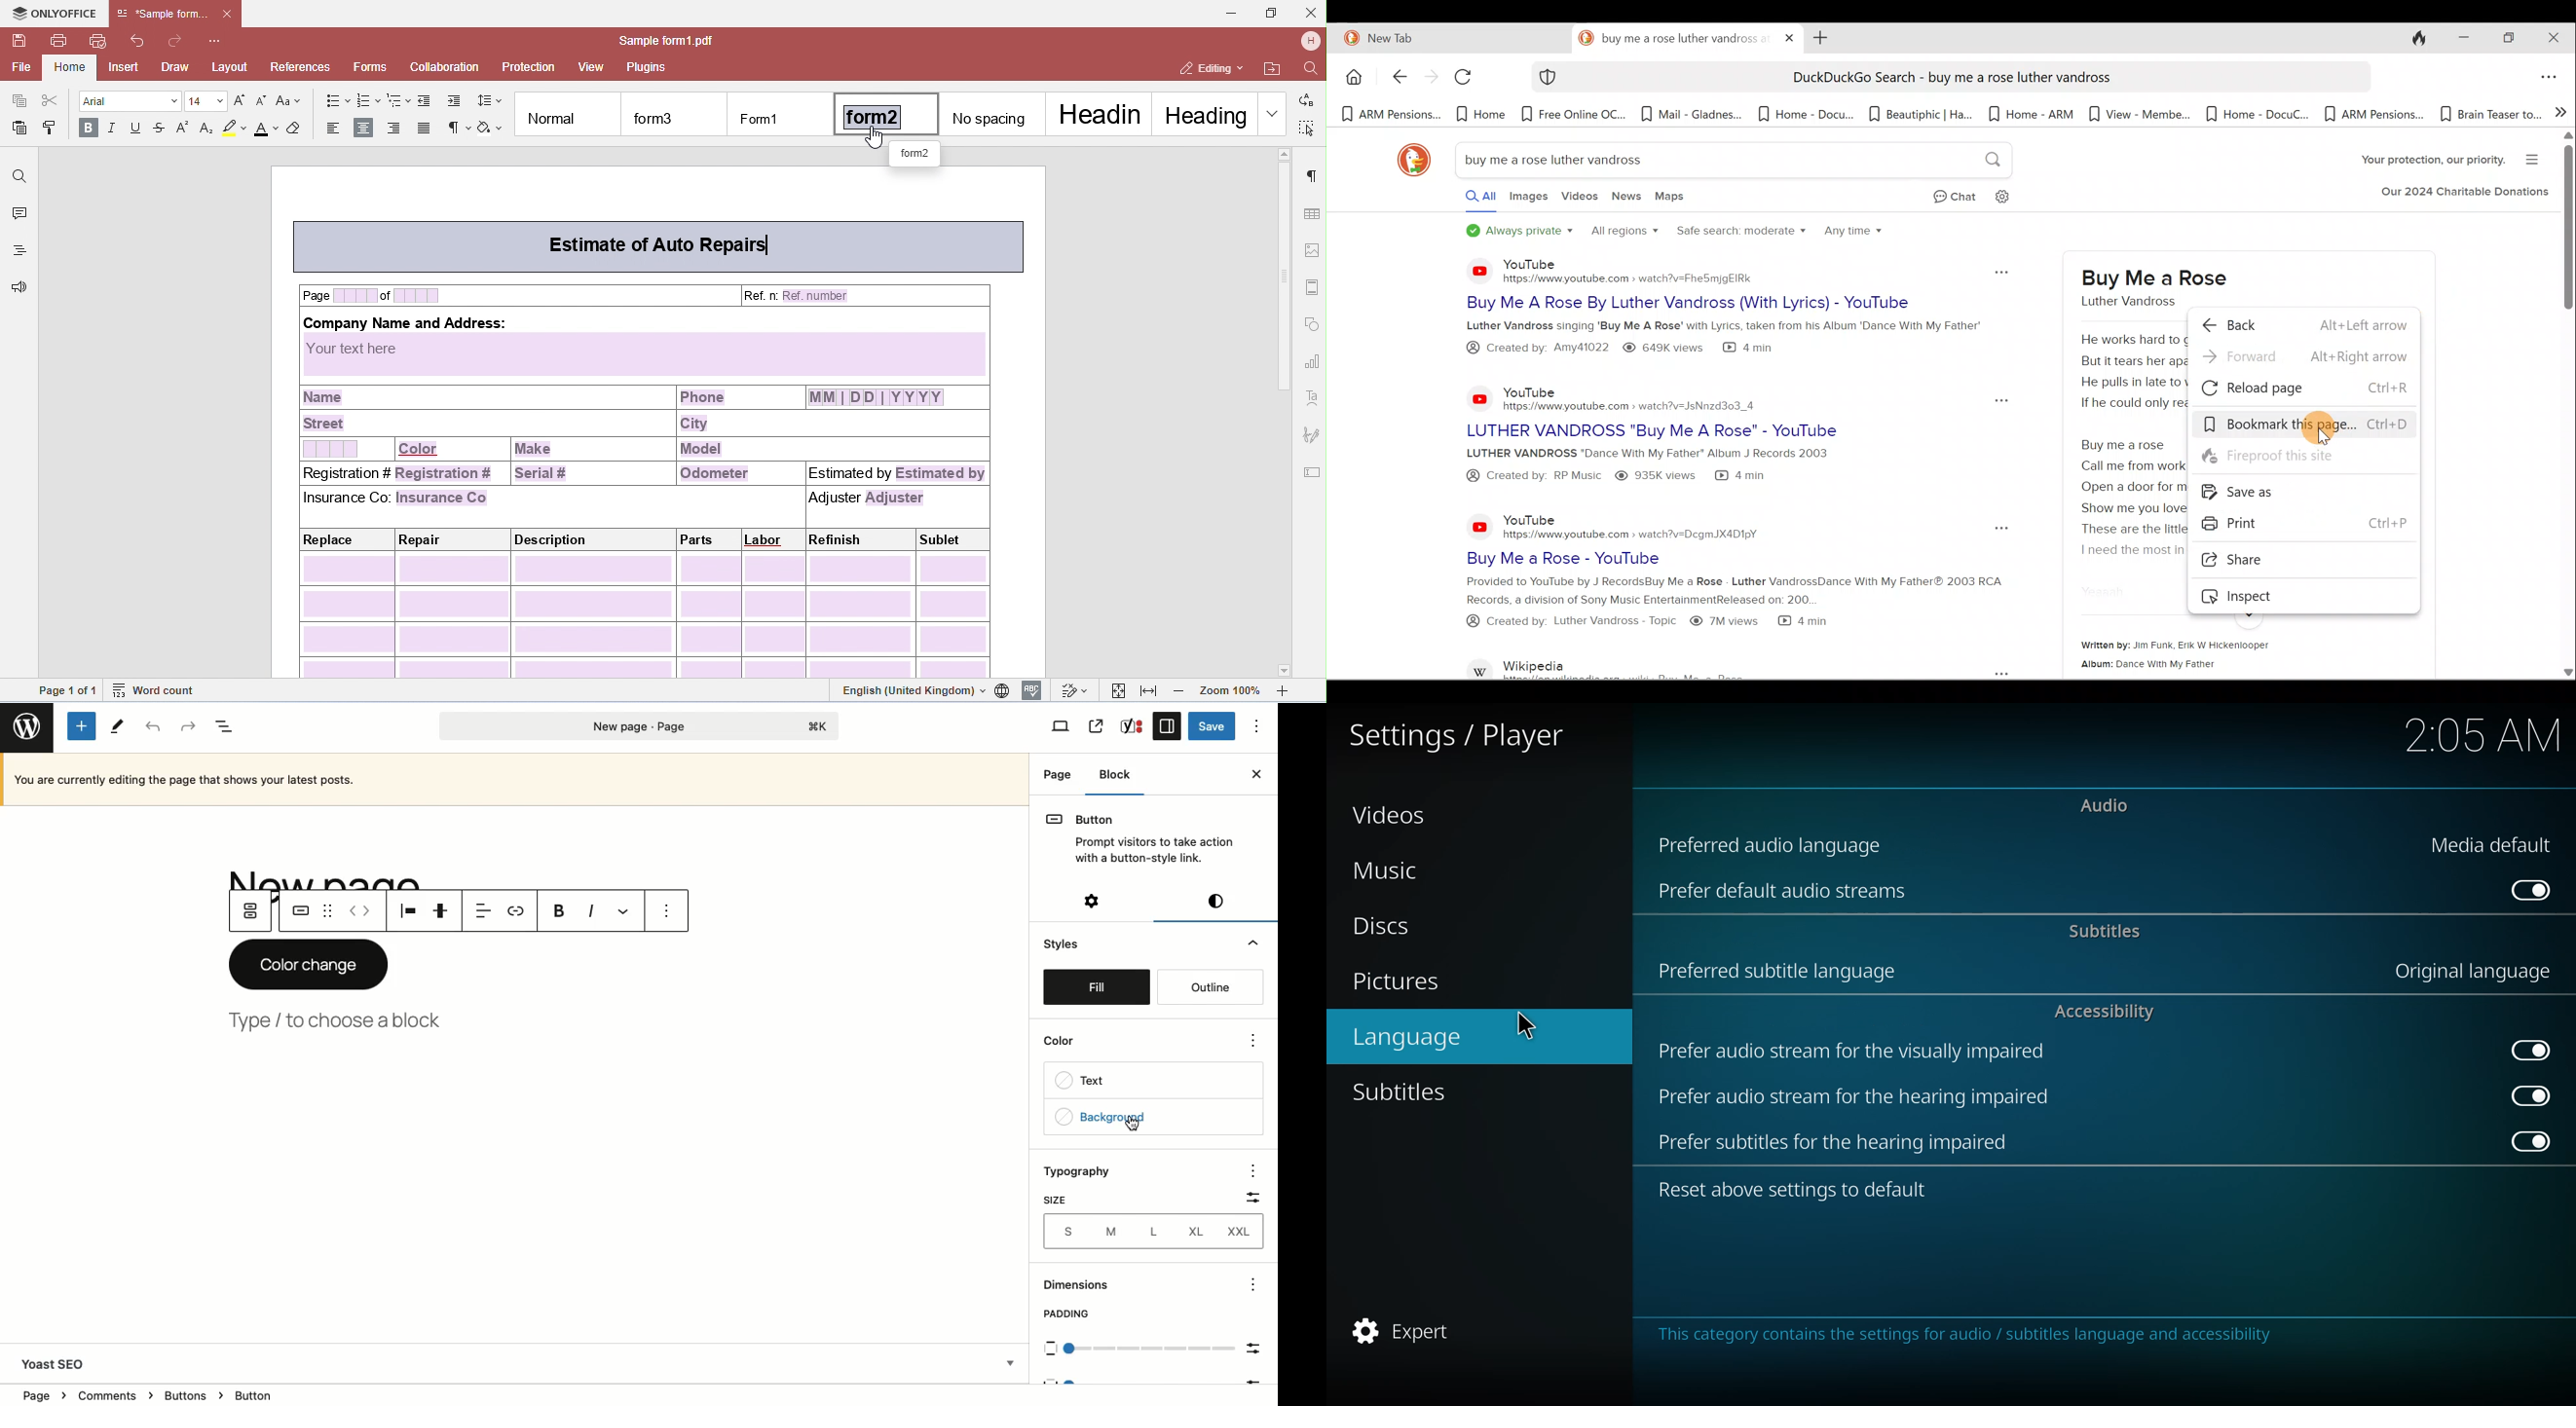  Describe the element at coordinates (1067, 944) in the screenshot. I see `Styles` at that location.